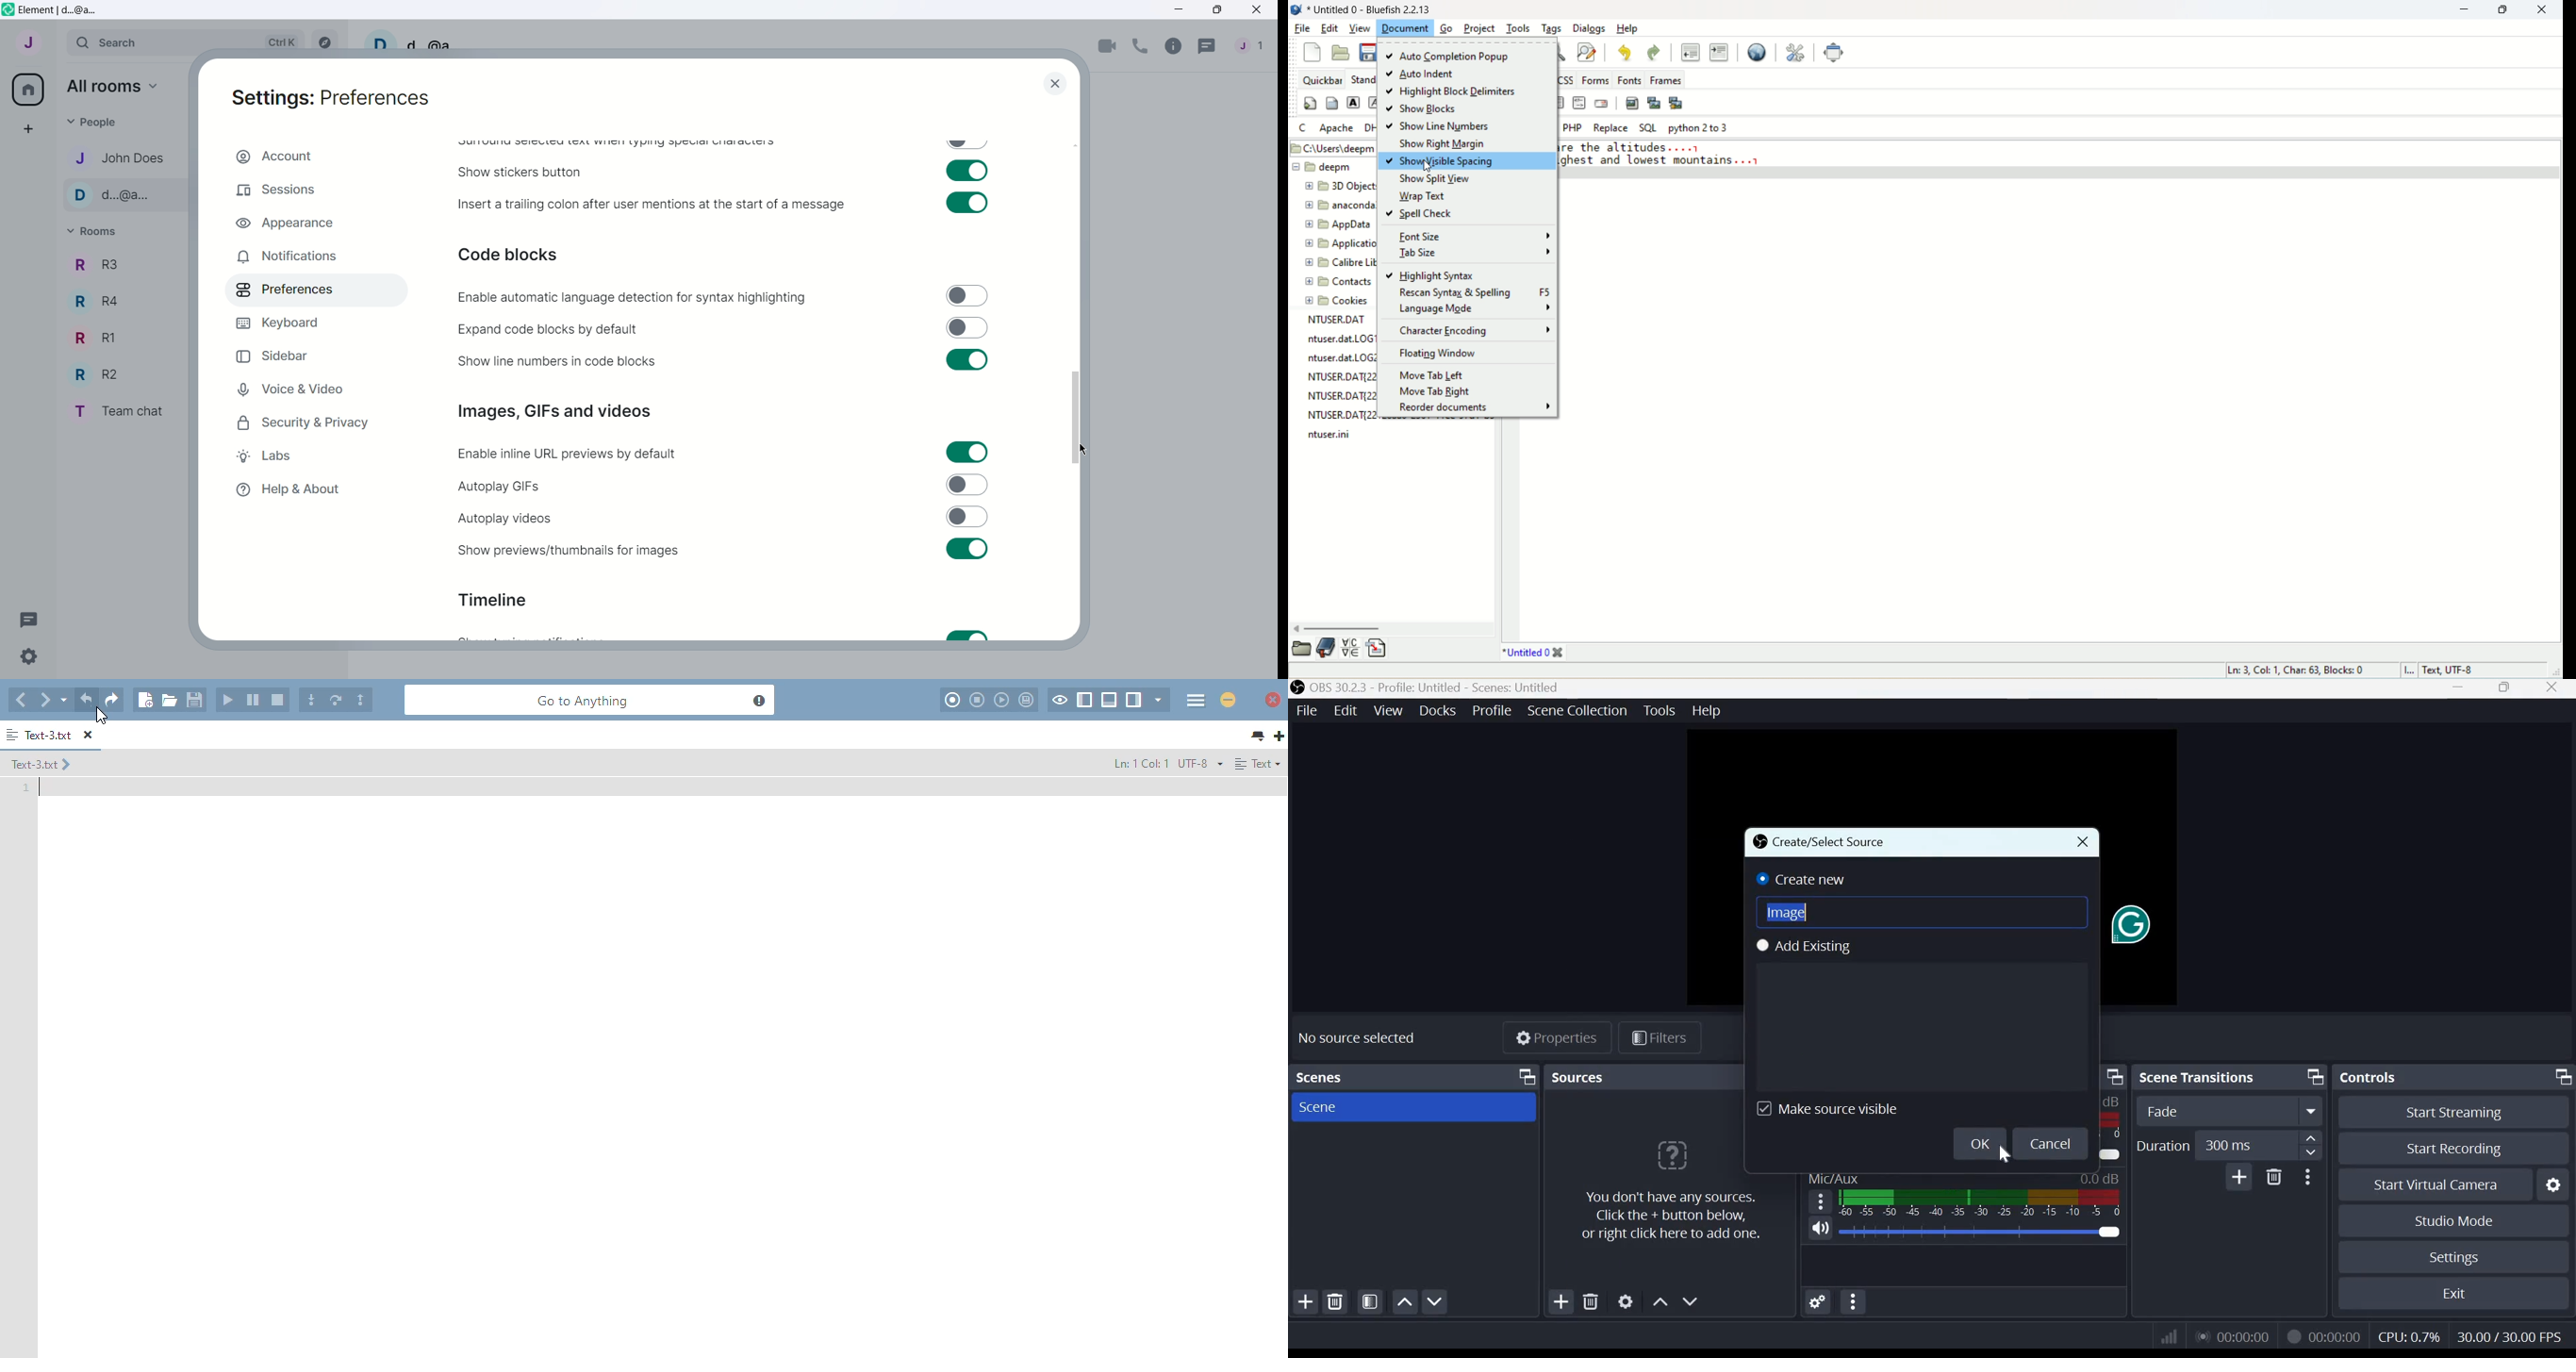 Image resolution: width=2576 pixels, height=1372 pixels. What do you see at coordinates (569, 454) in the screenshot?
I see `Enable inline URL previews by default` at bounding box center [569, 454].